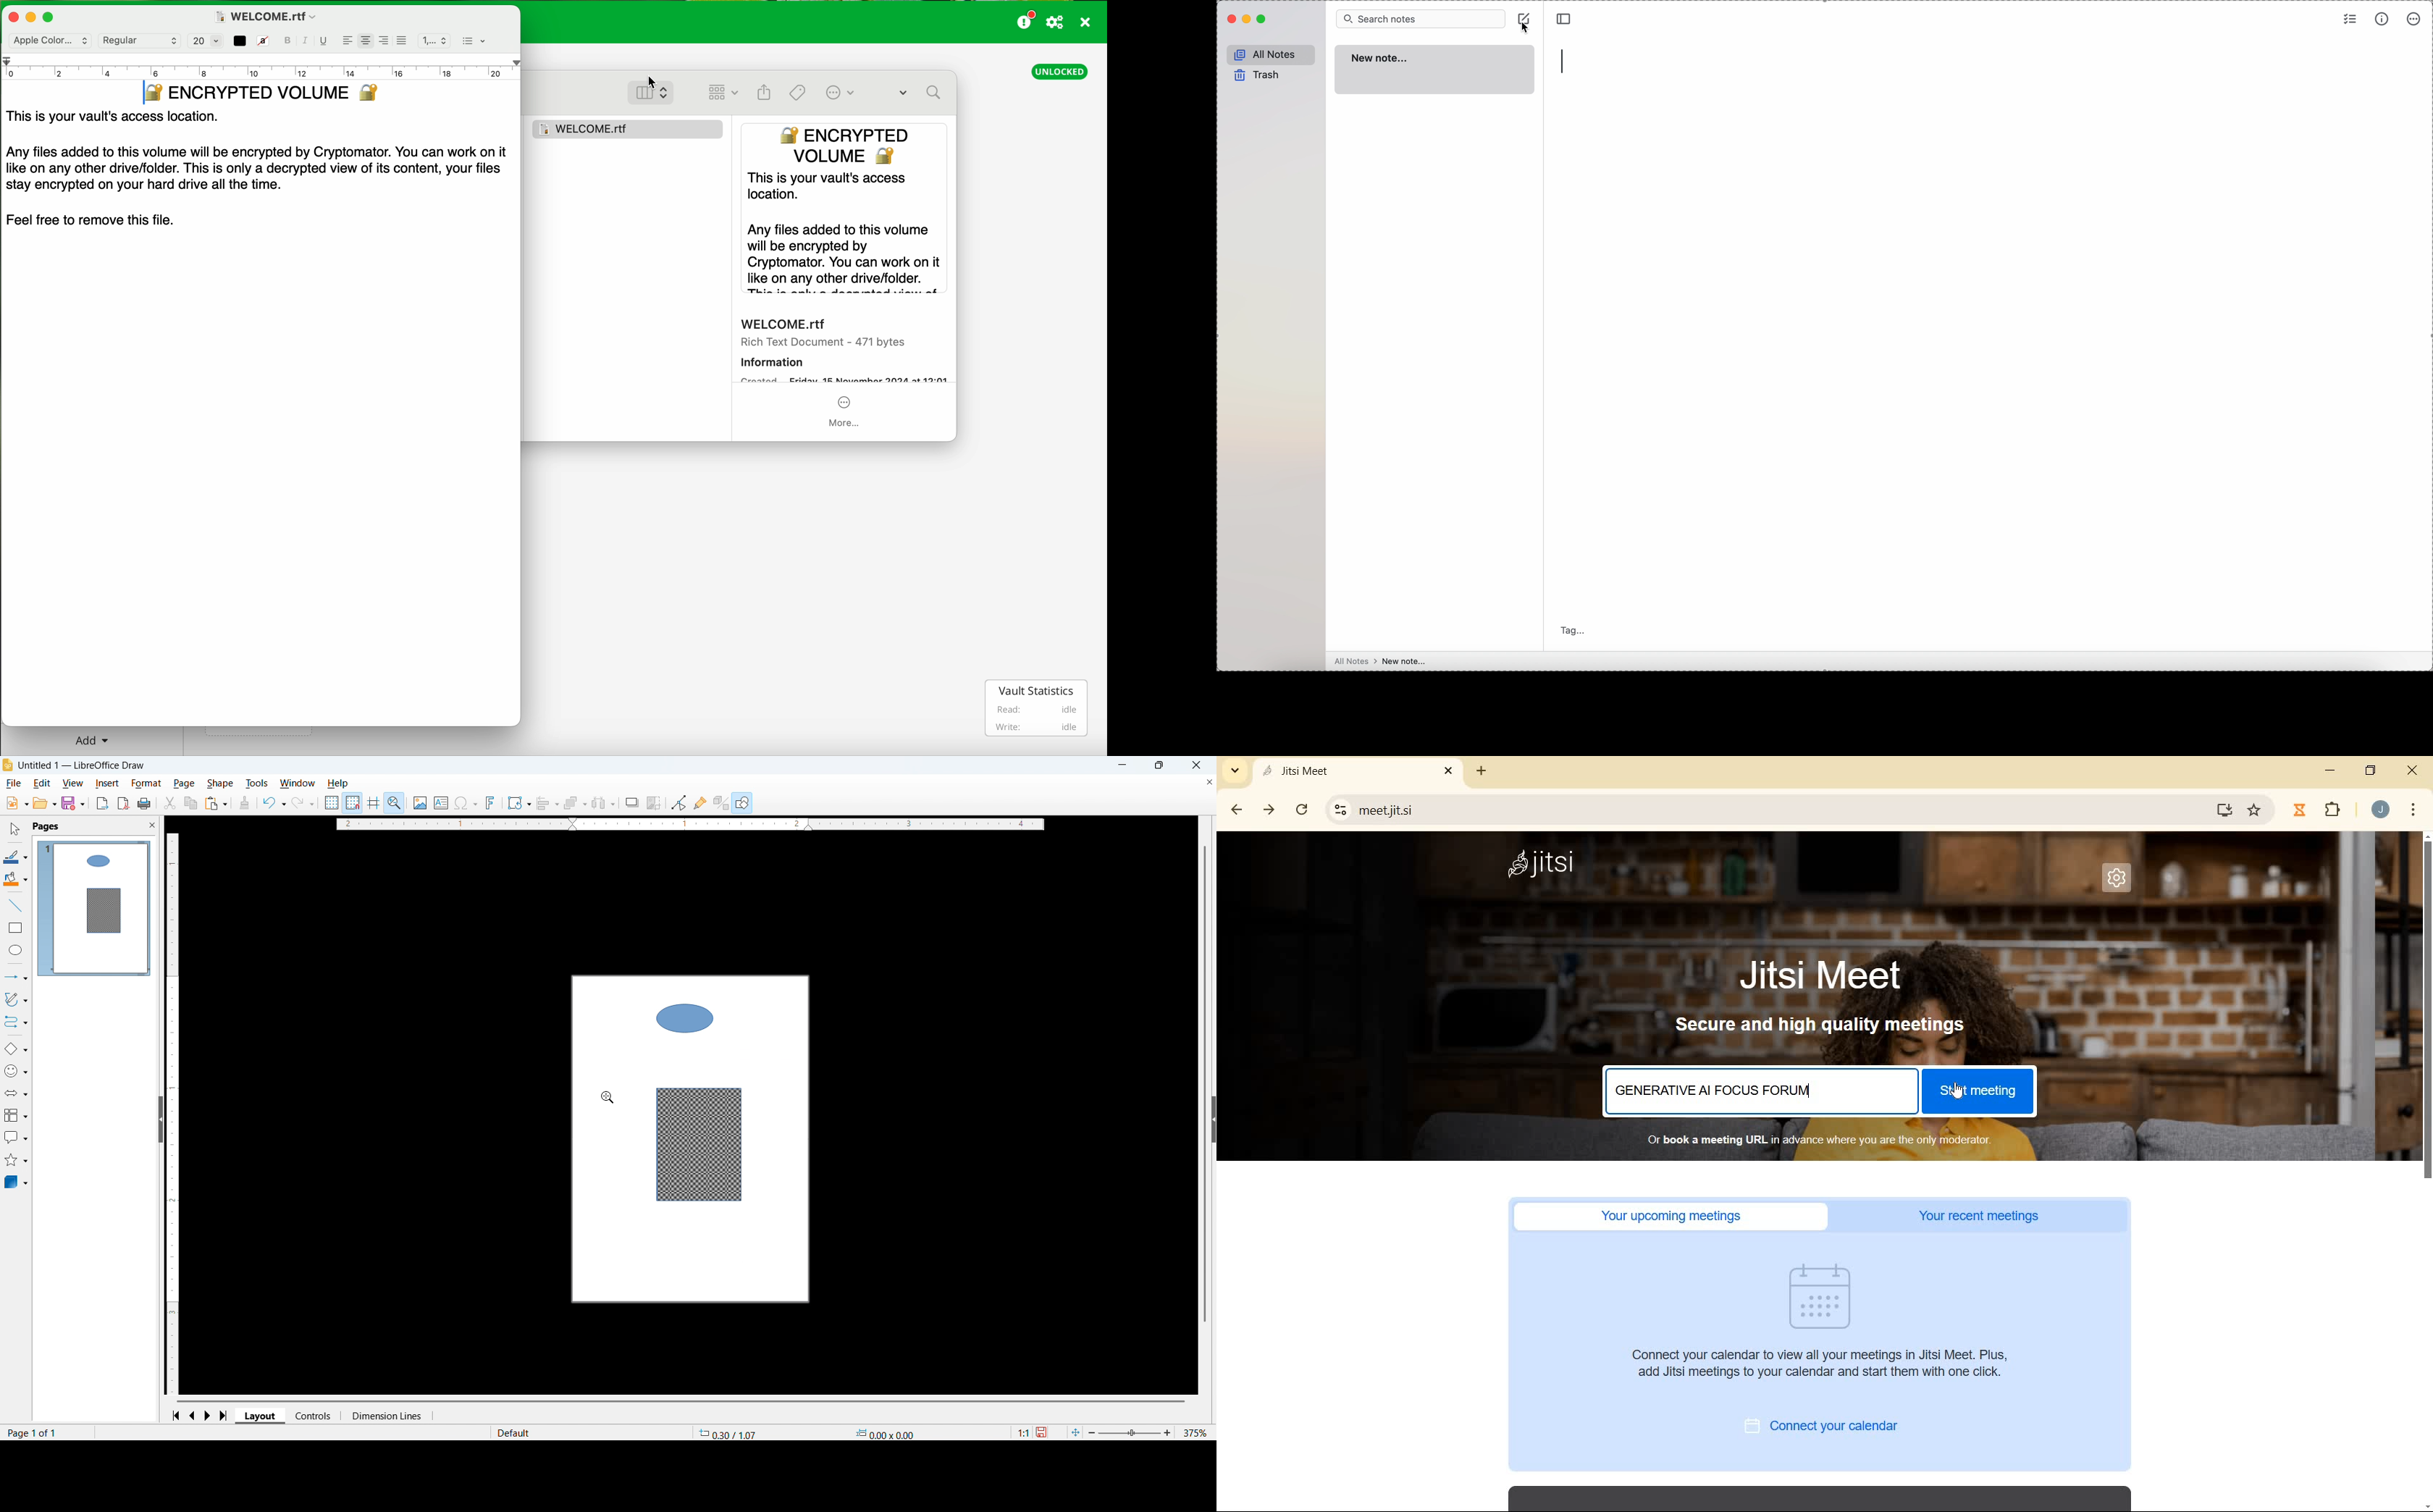 The width and height of the screenshot is (2436, 1512). Describe the element at coordinates (47, 827) in the screenshot. I see `pages ` at that location.